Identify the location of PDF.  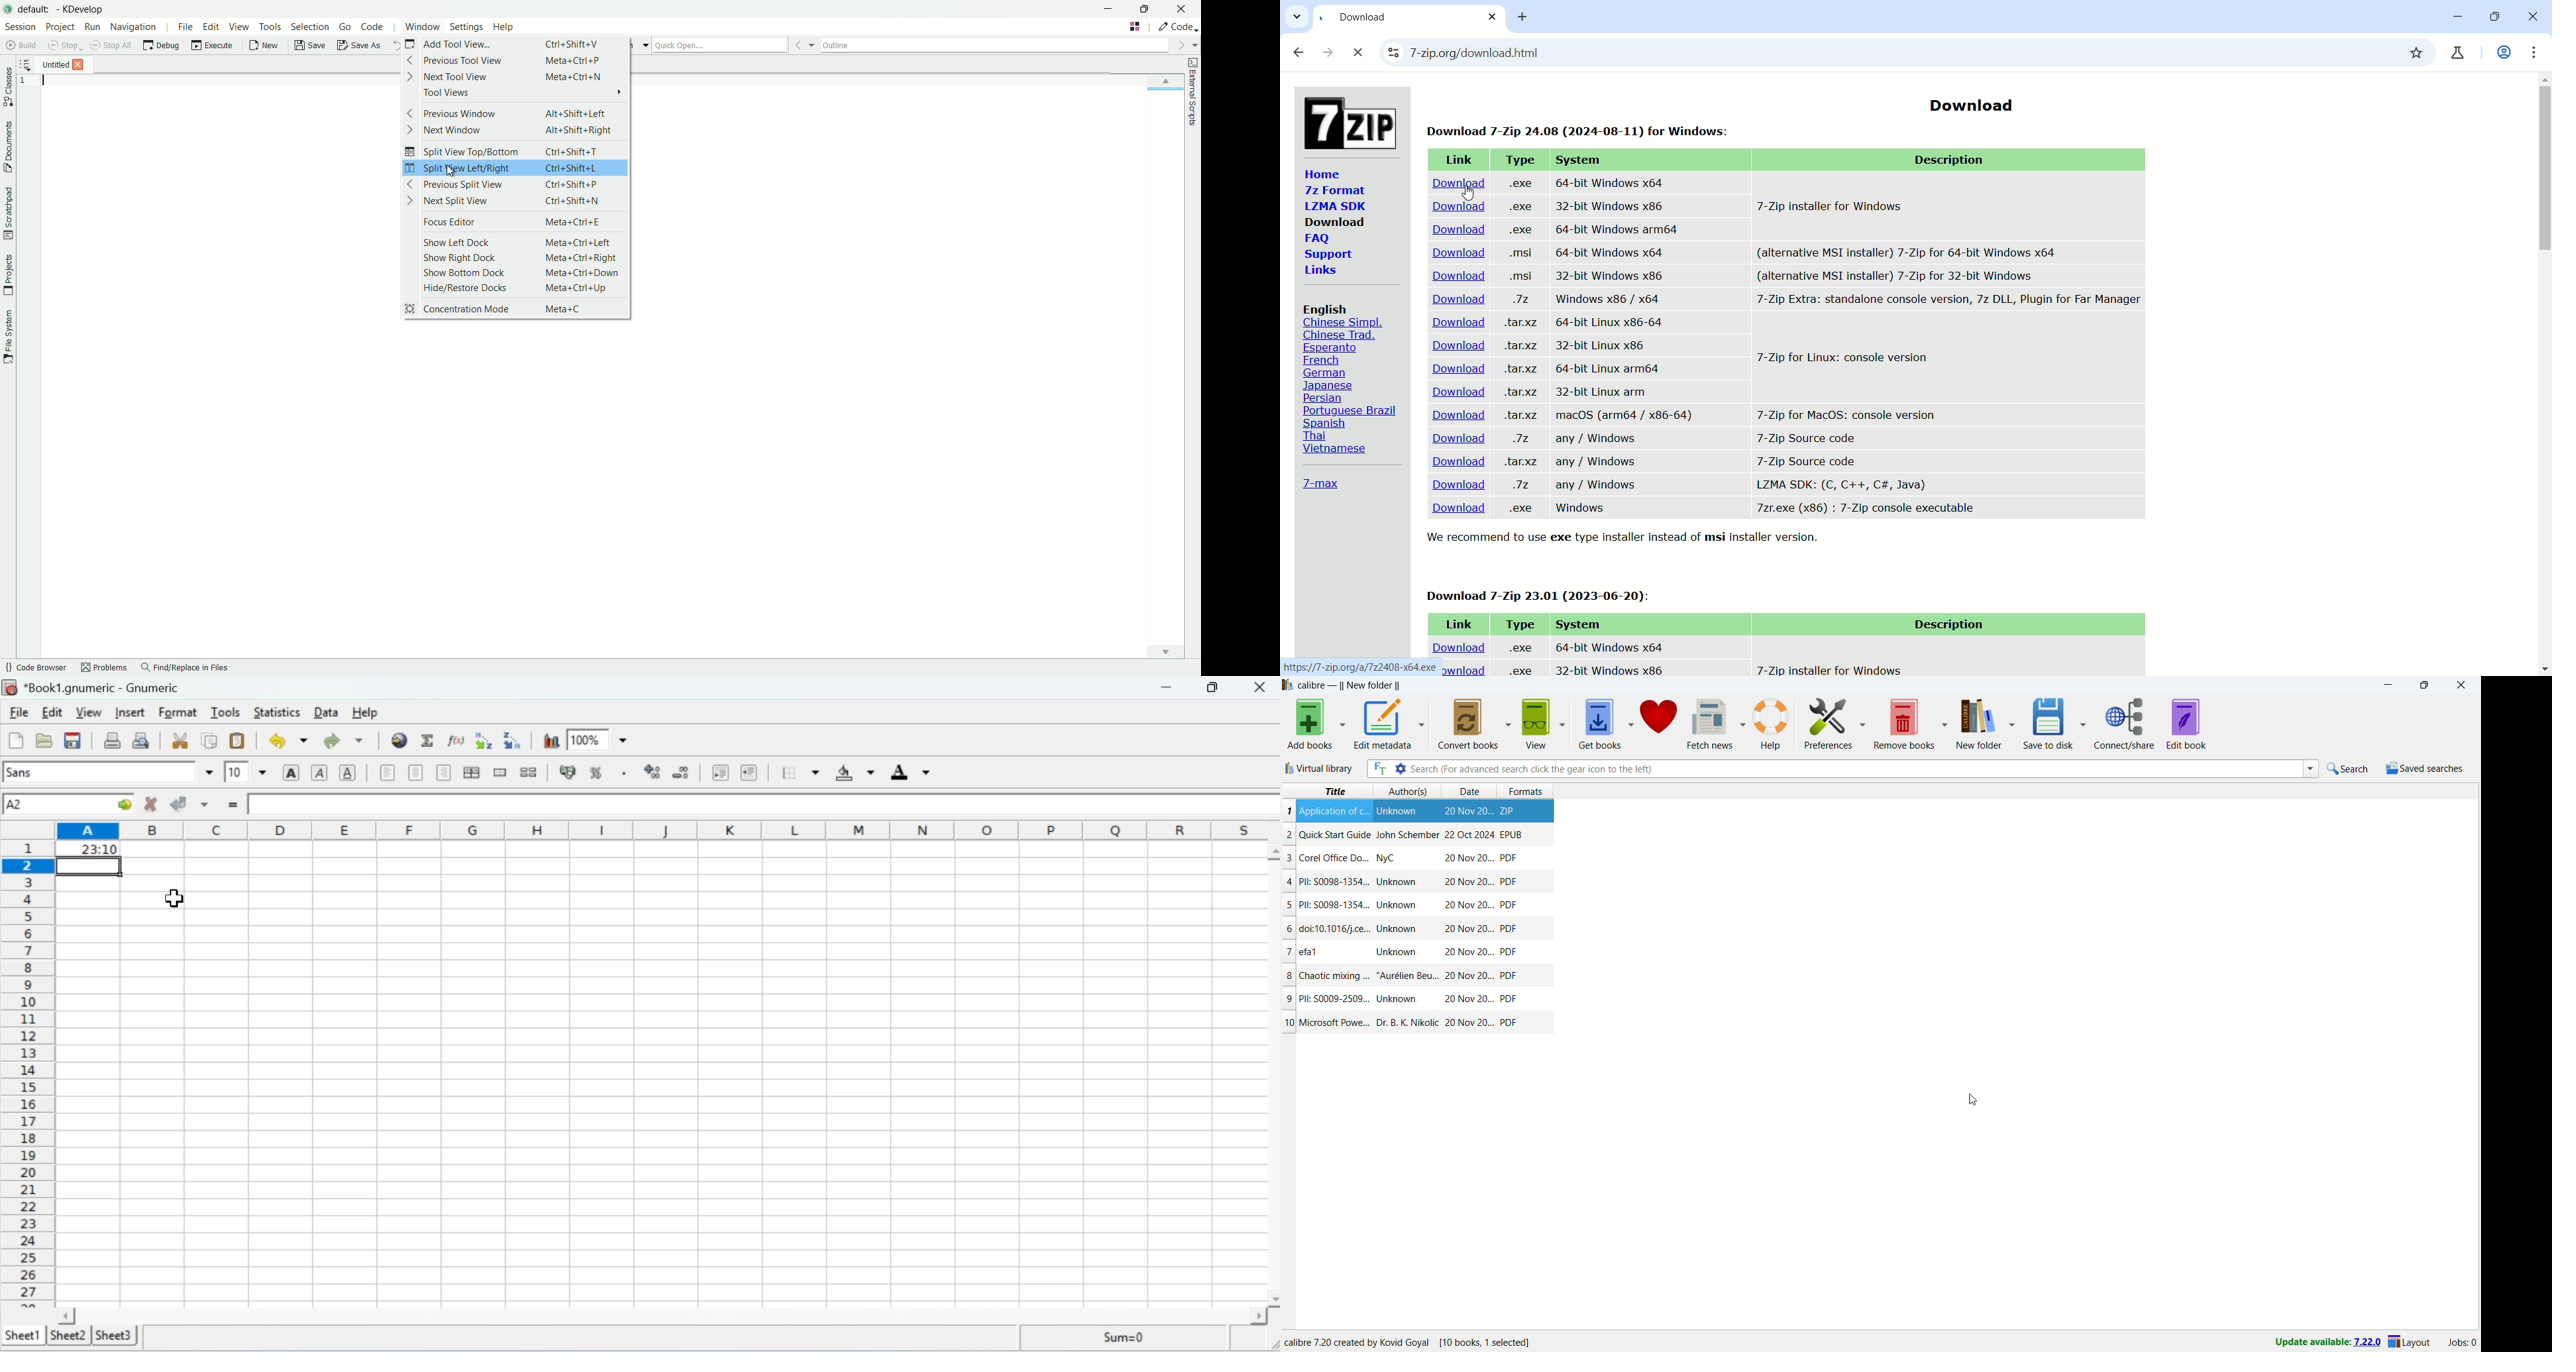
(1509, 881).